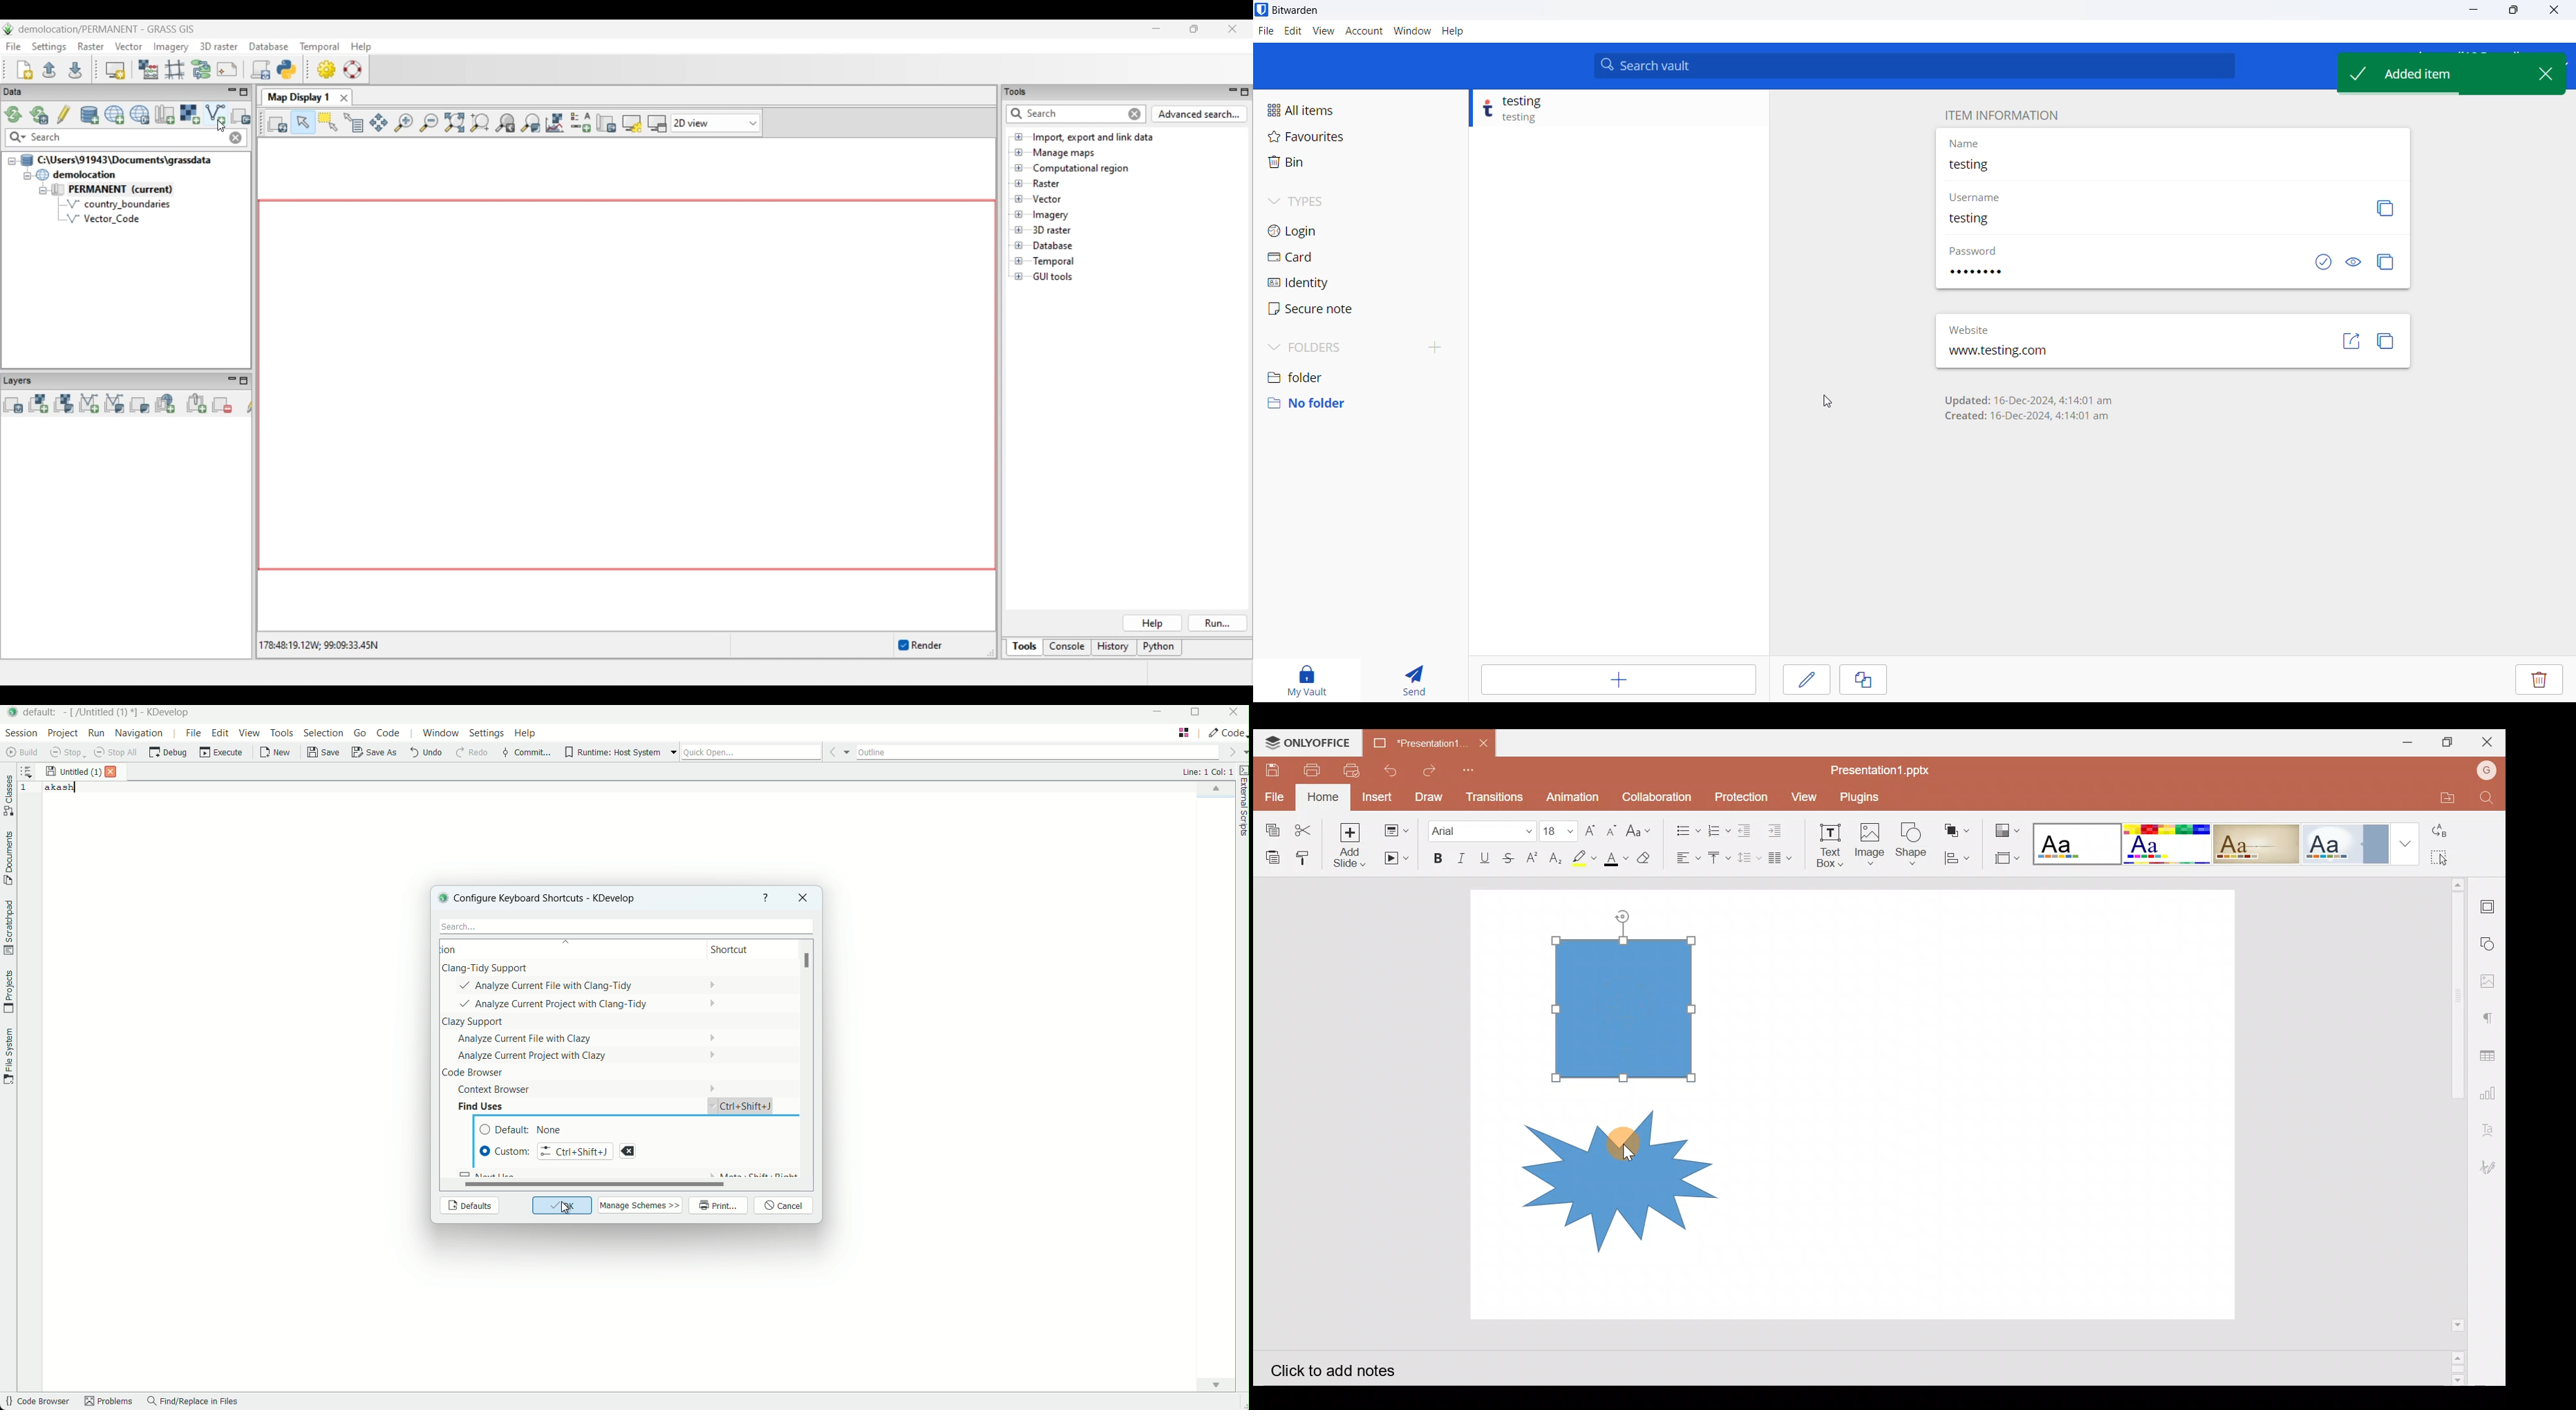  Describe the element at coordinates (1988, 275) in the screenshot. I see `password` at that location.